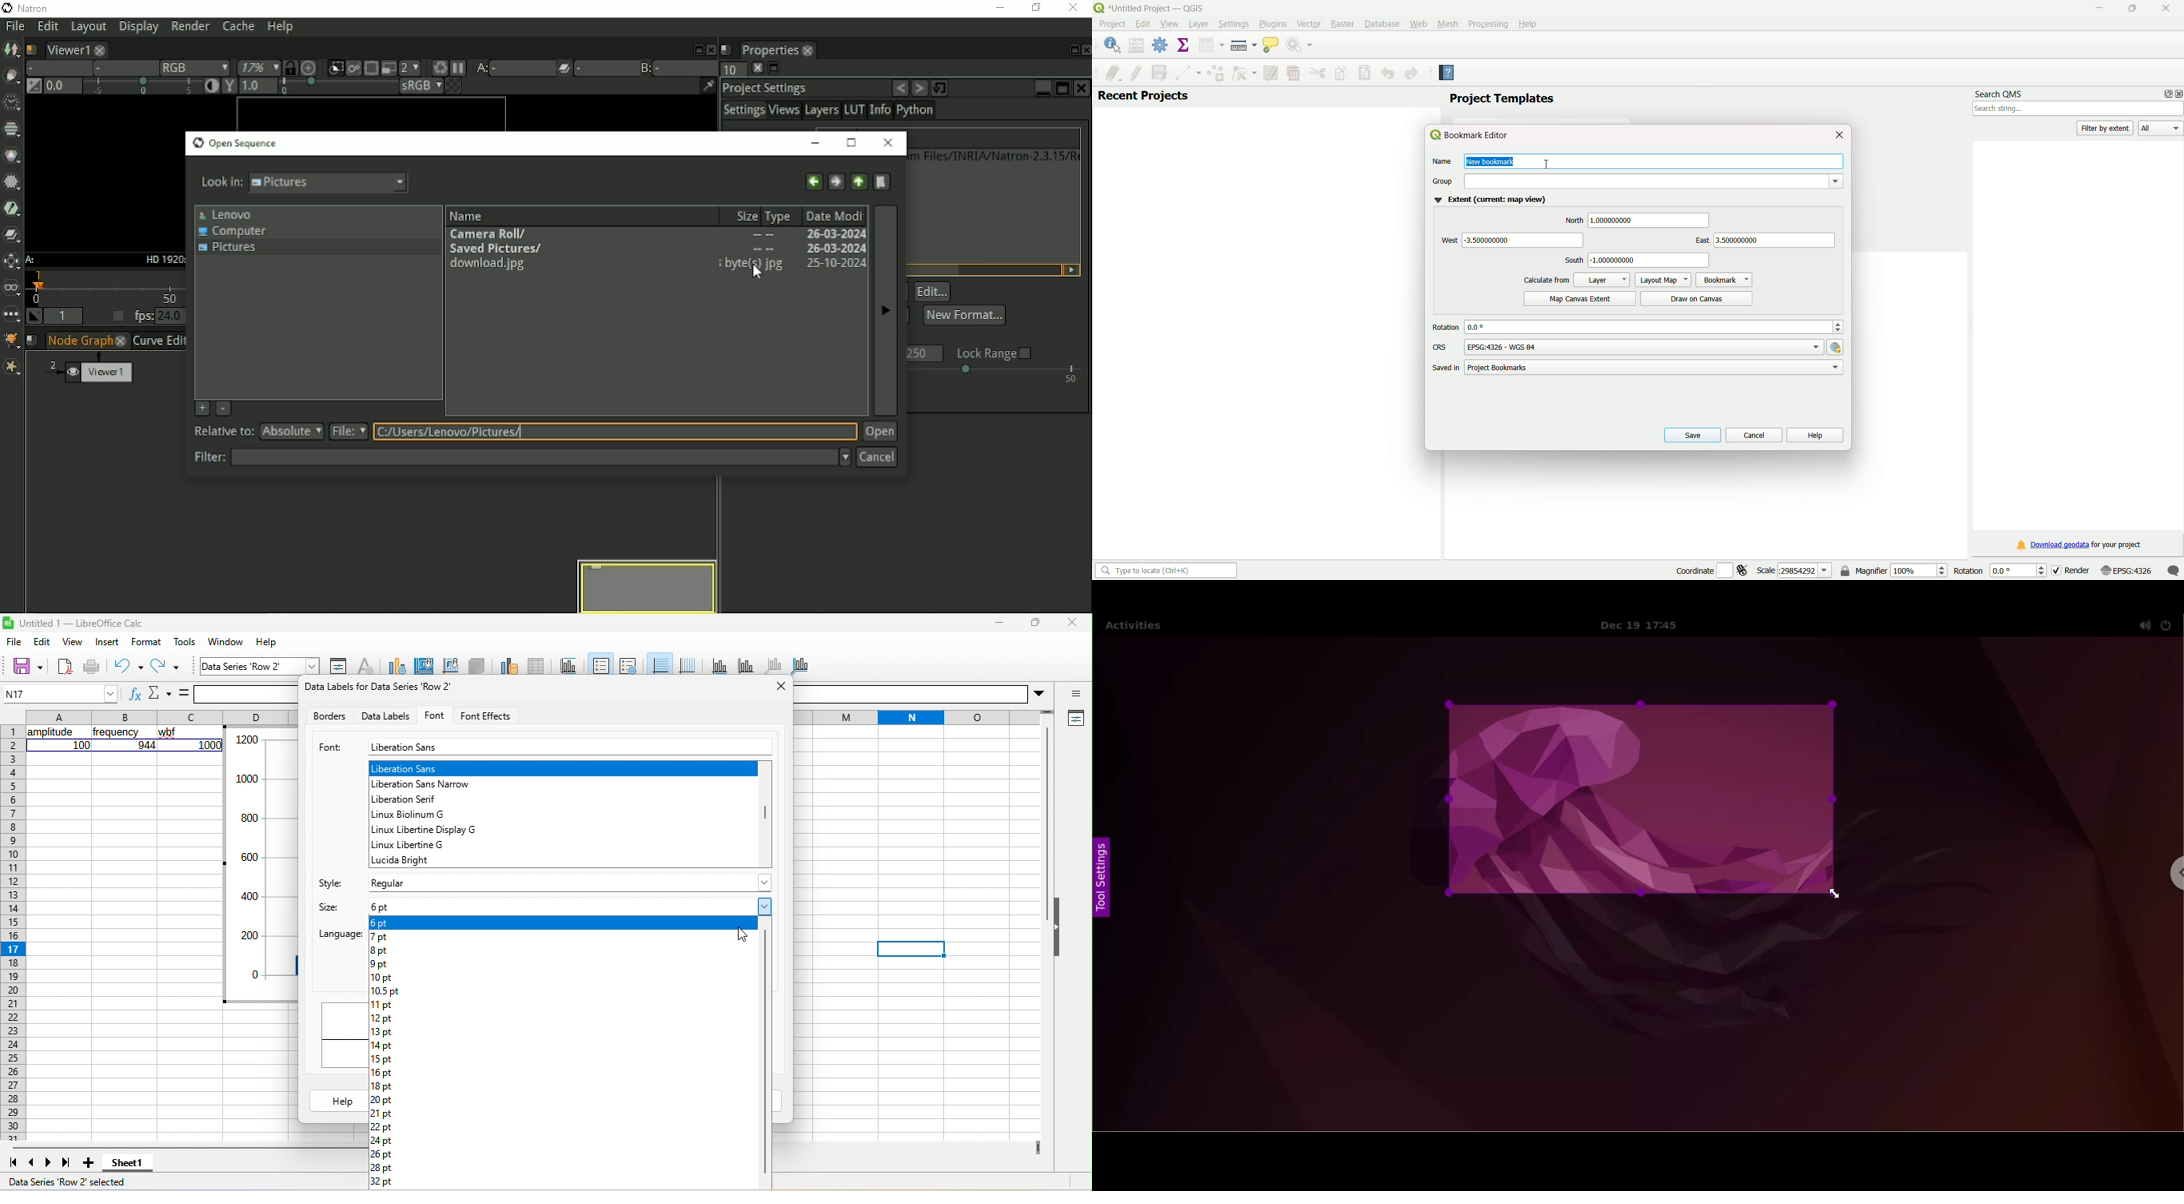 The width and height of the screenshot is (2184, 1204). I want to click on data series row 2, so click(245, 664).